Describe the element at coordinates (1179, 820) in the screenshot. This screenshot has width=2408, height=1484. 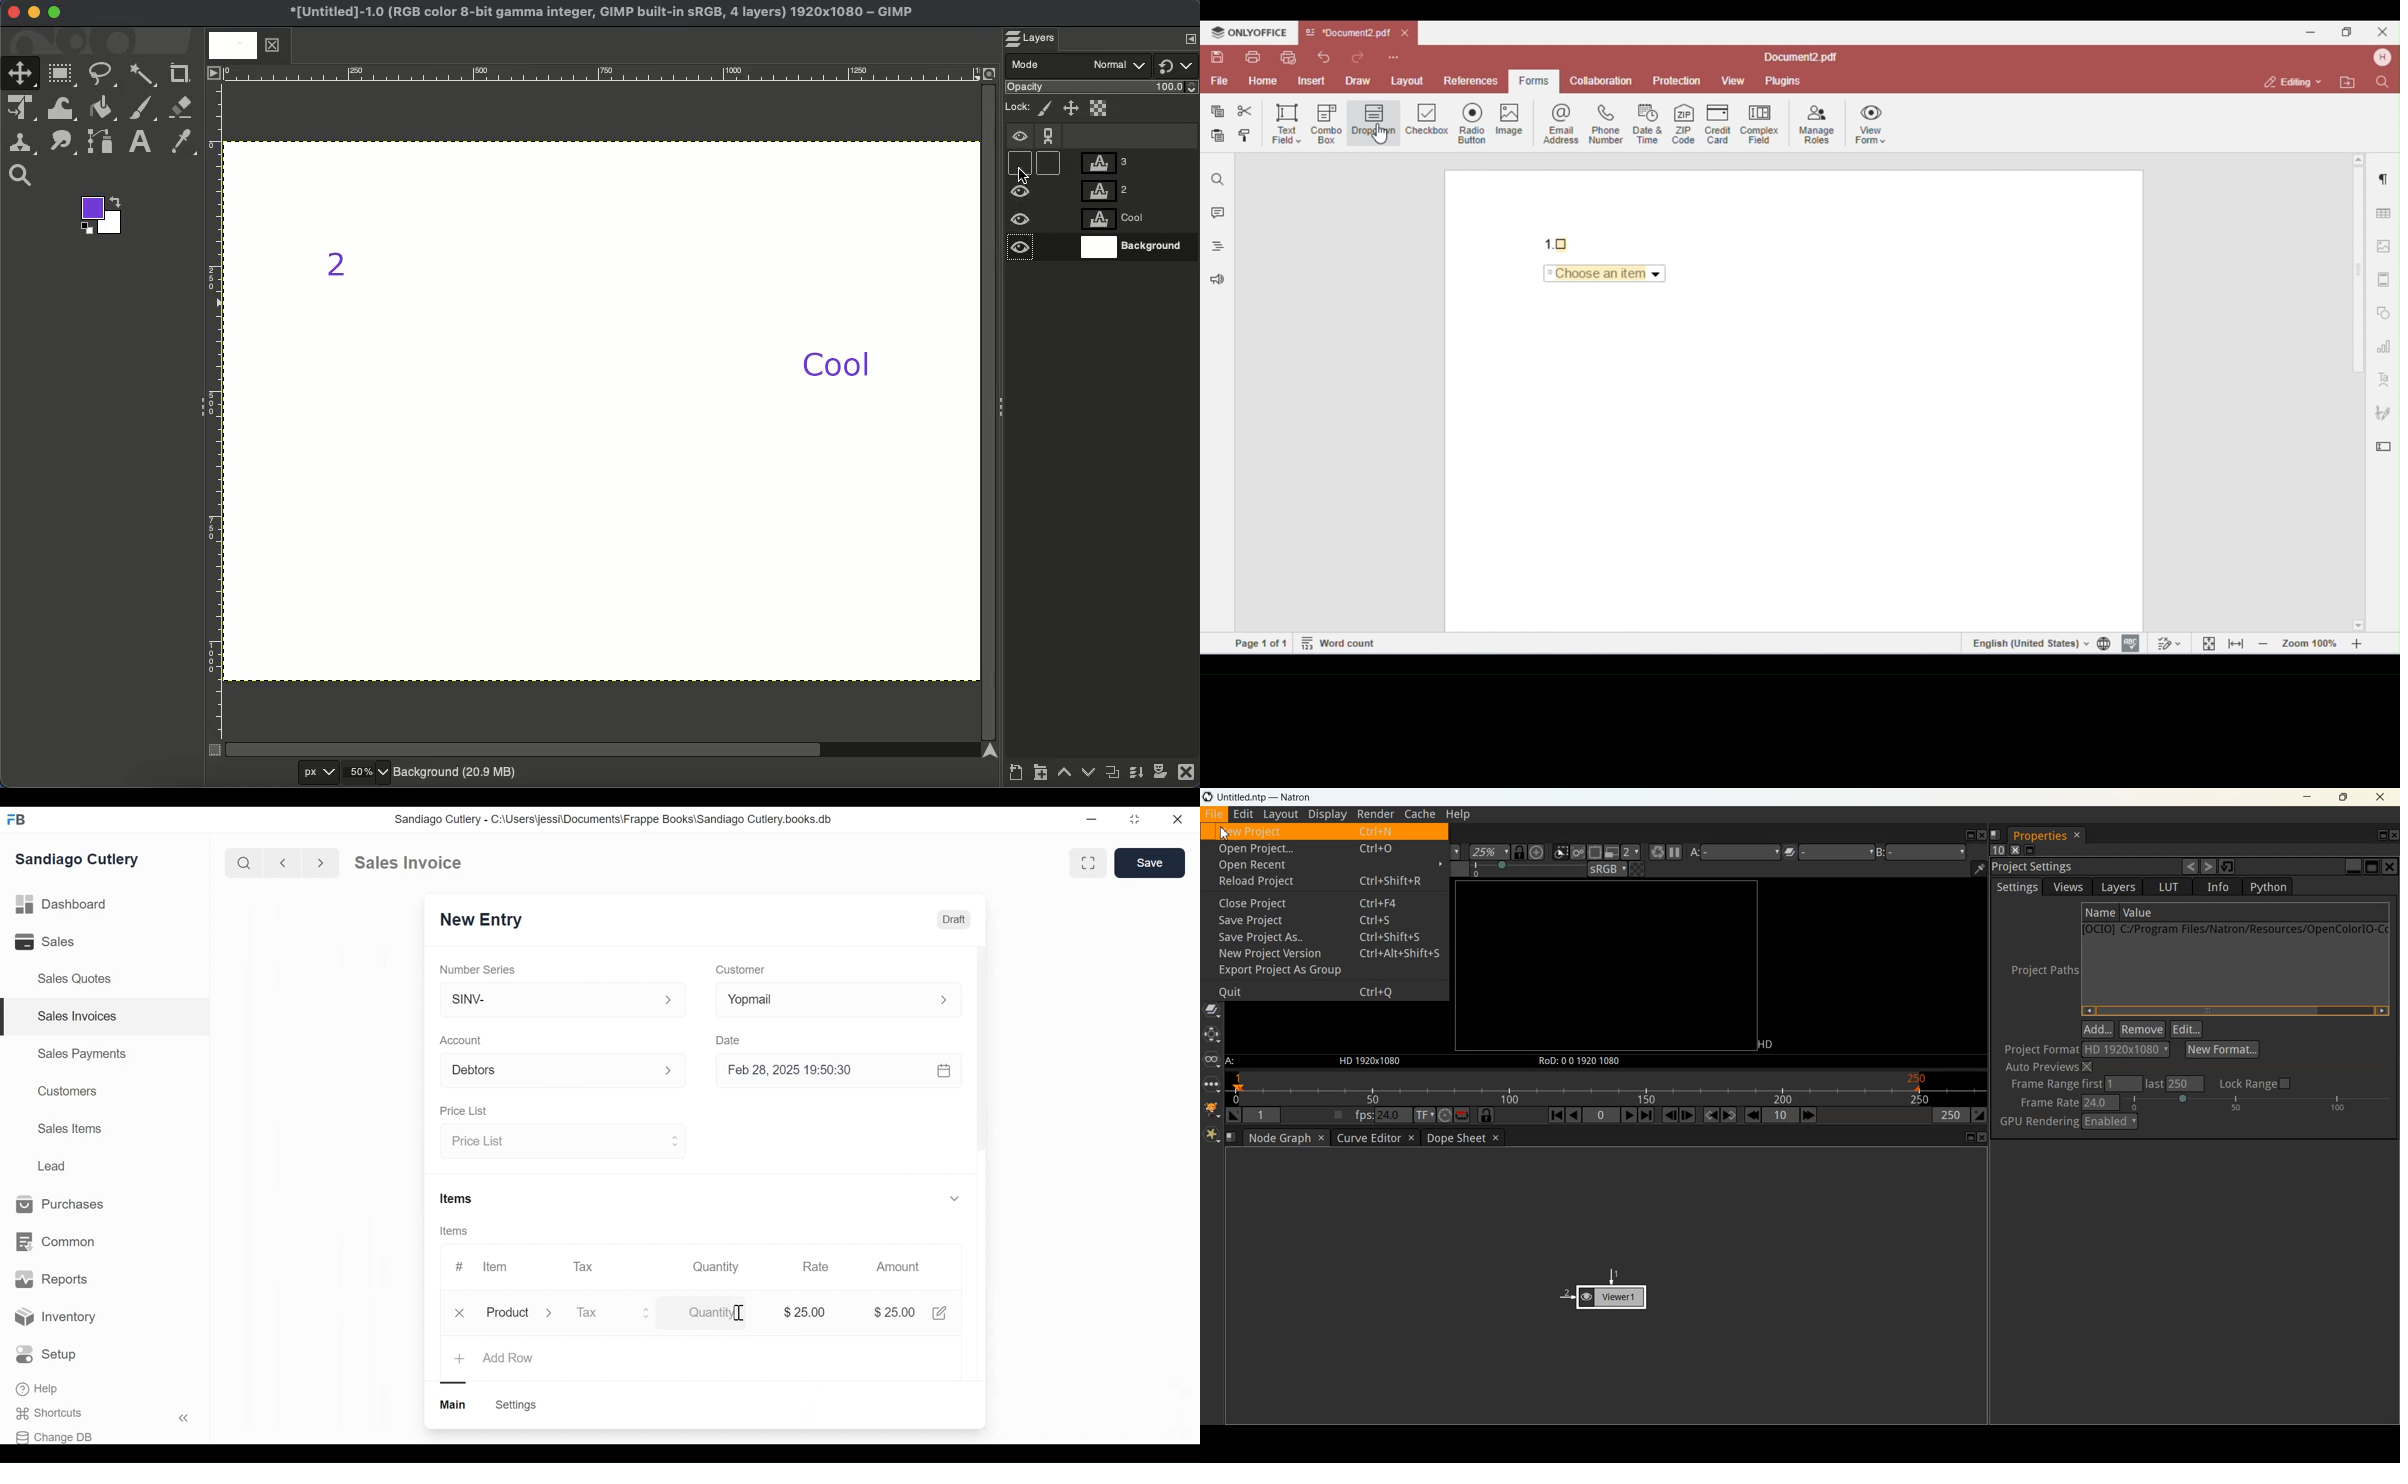
I see `close` at that location.